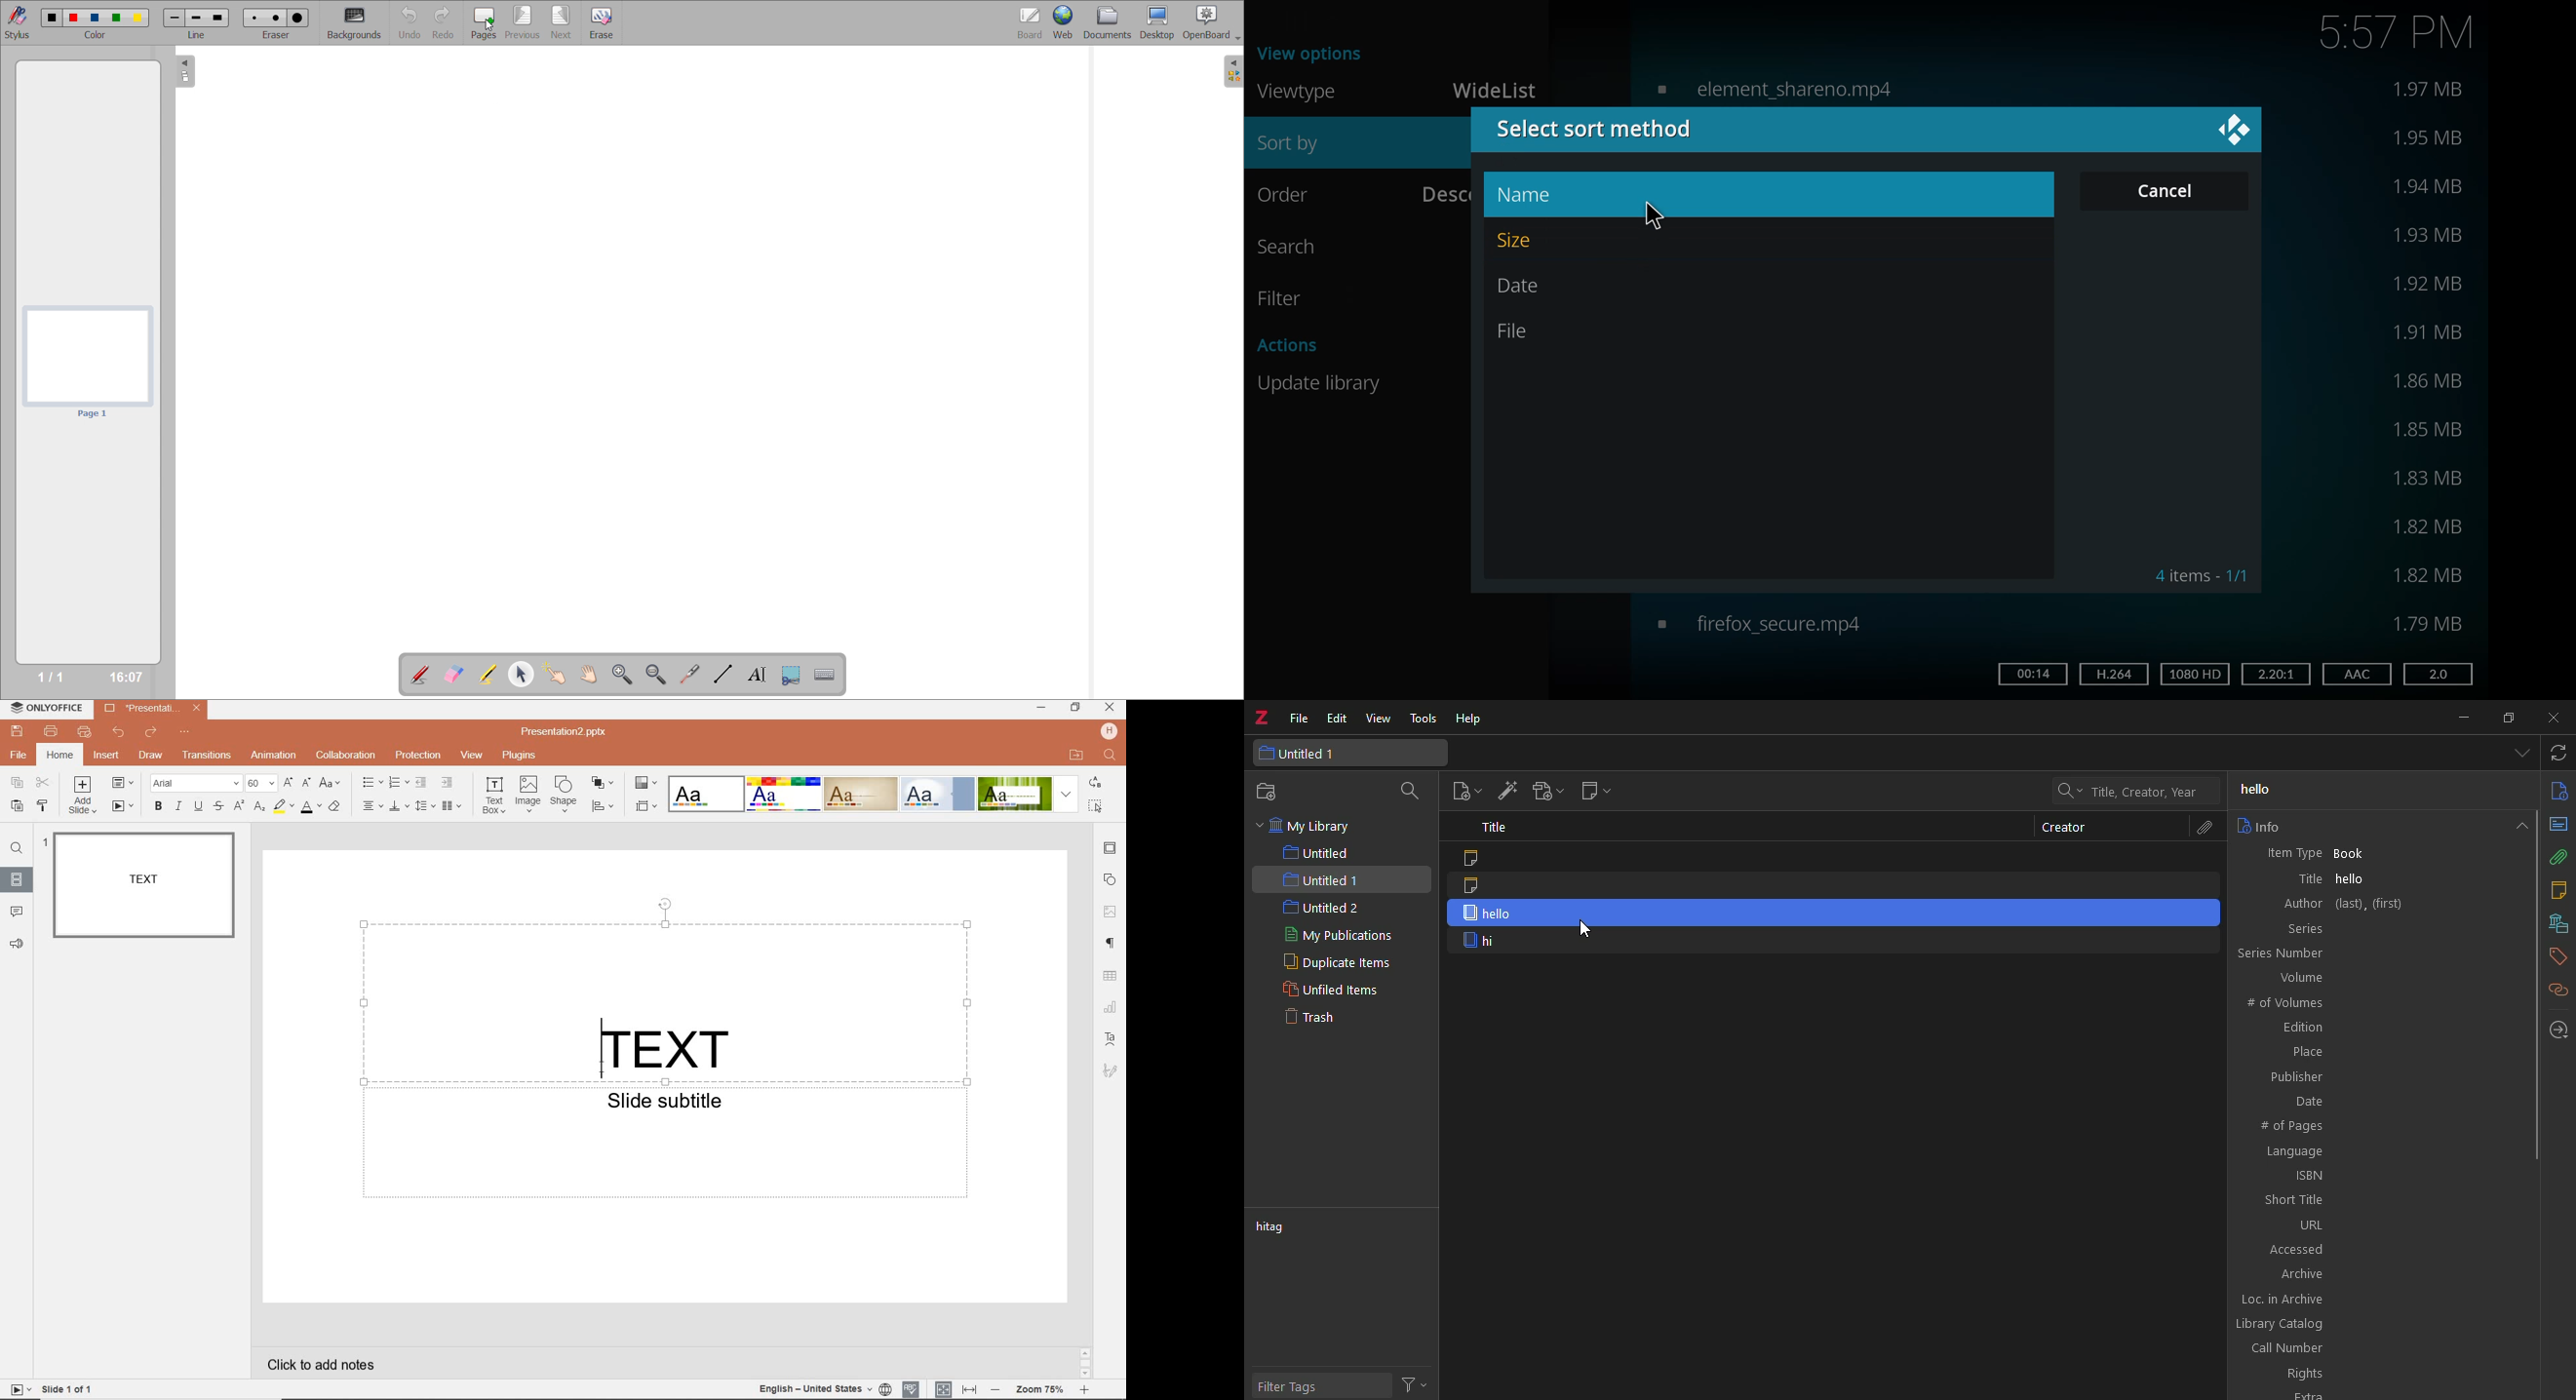 Image resolution: width=2576 pixels, height=1400 pixels. Describe the element at coordinates (912, 1387) in the screenshot. I see `SPELL CHECKING` at that location.